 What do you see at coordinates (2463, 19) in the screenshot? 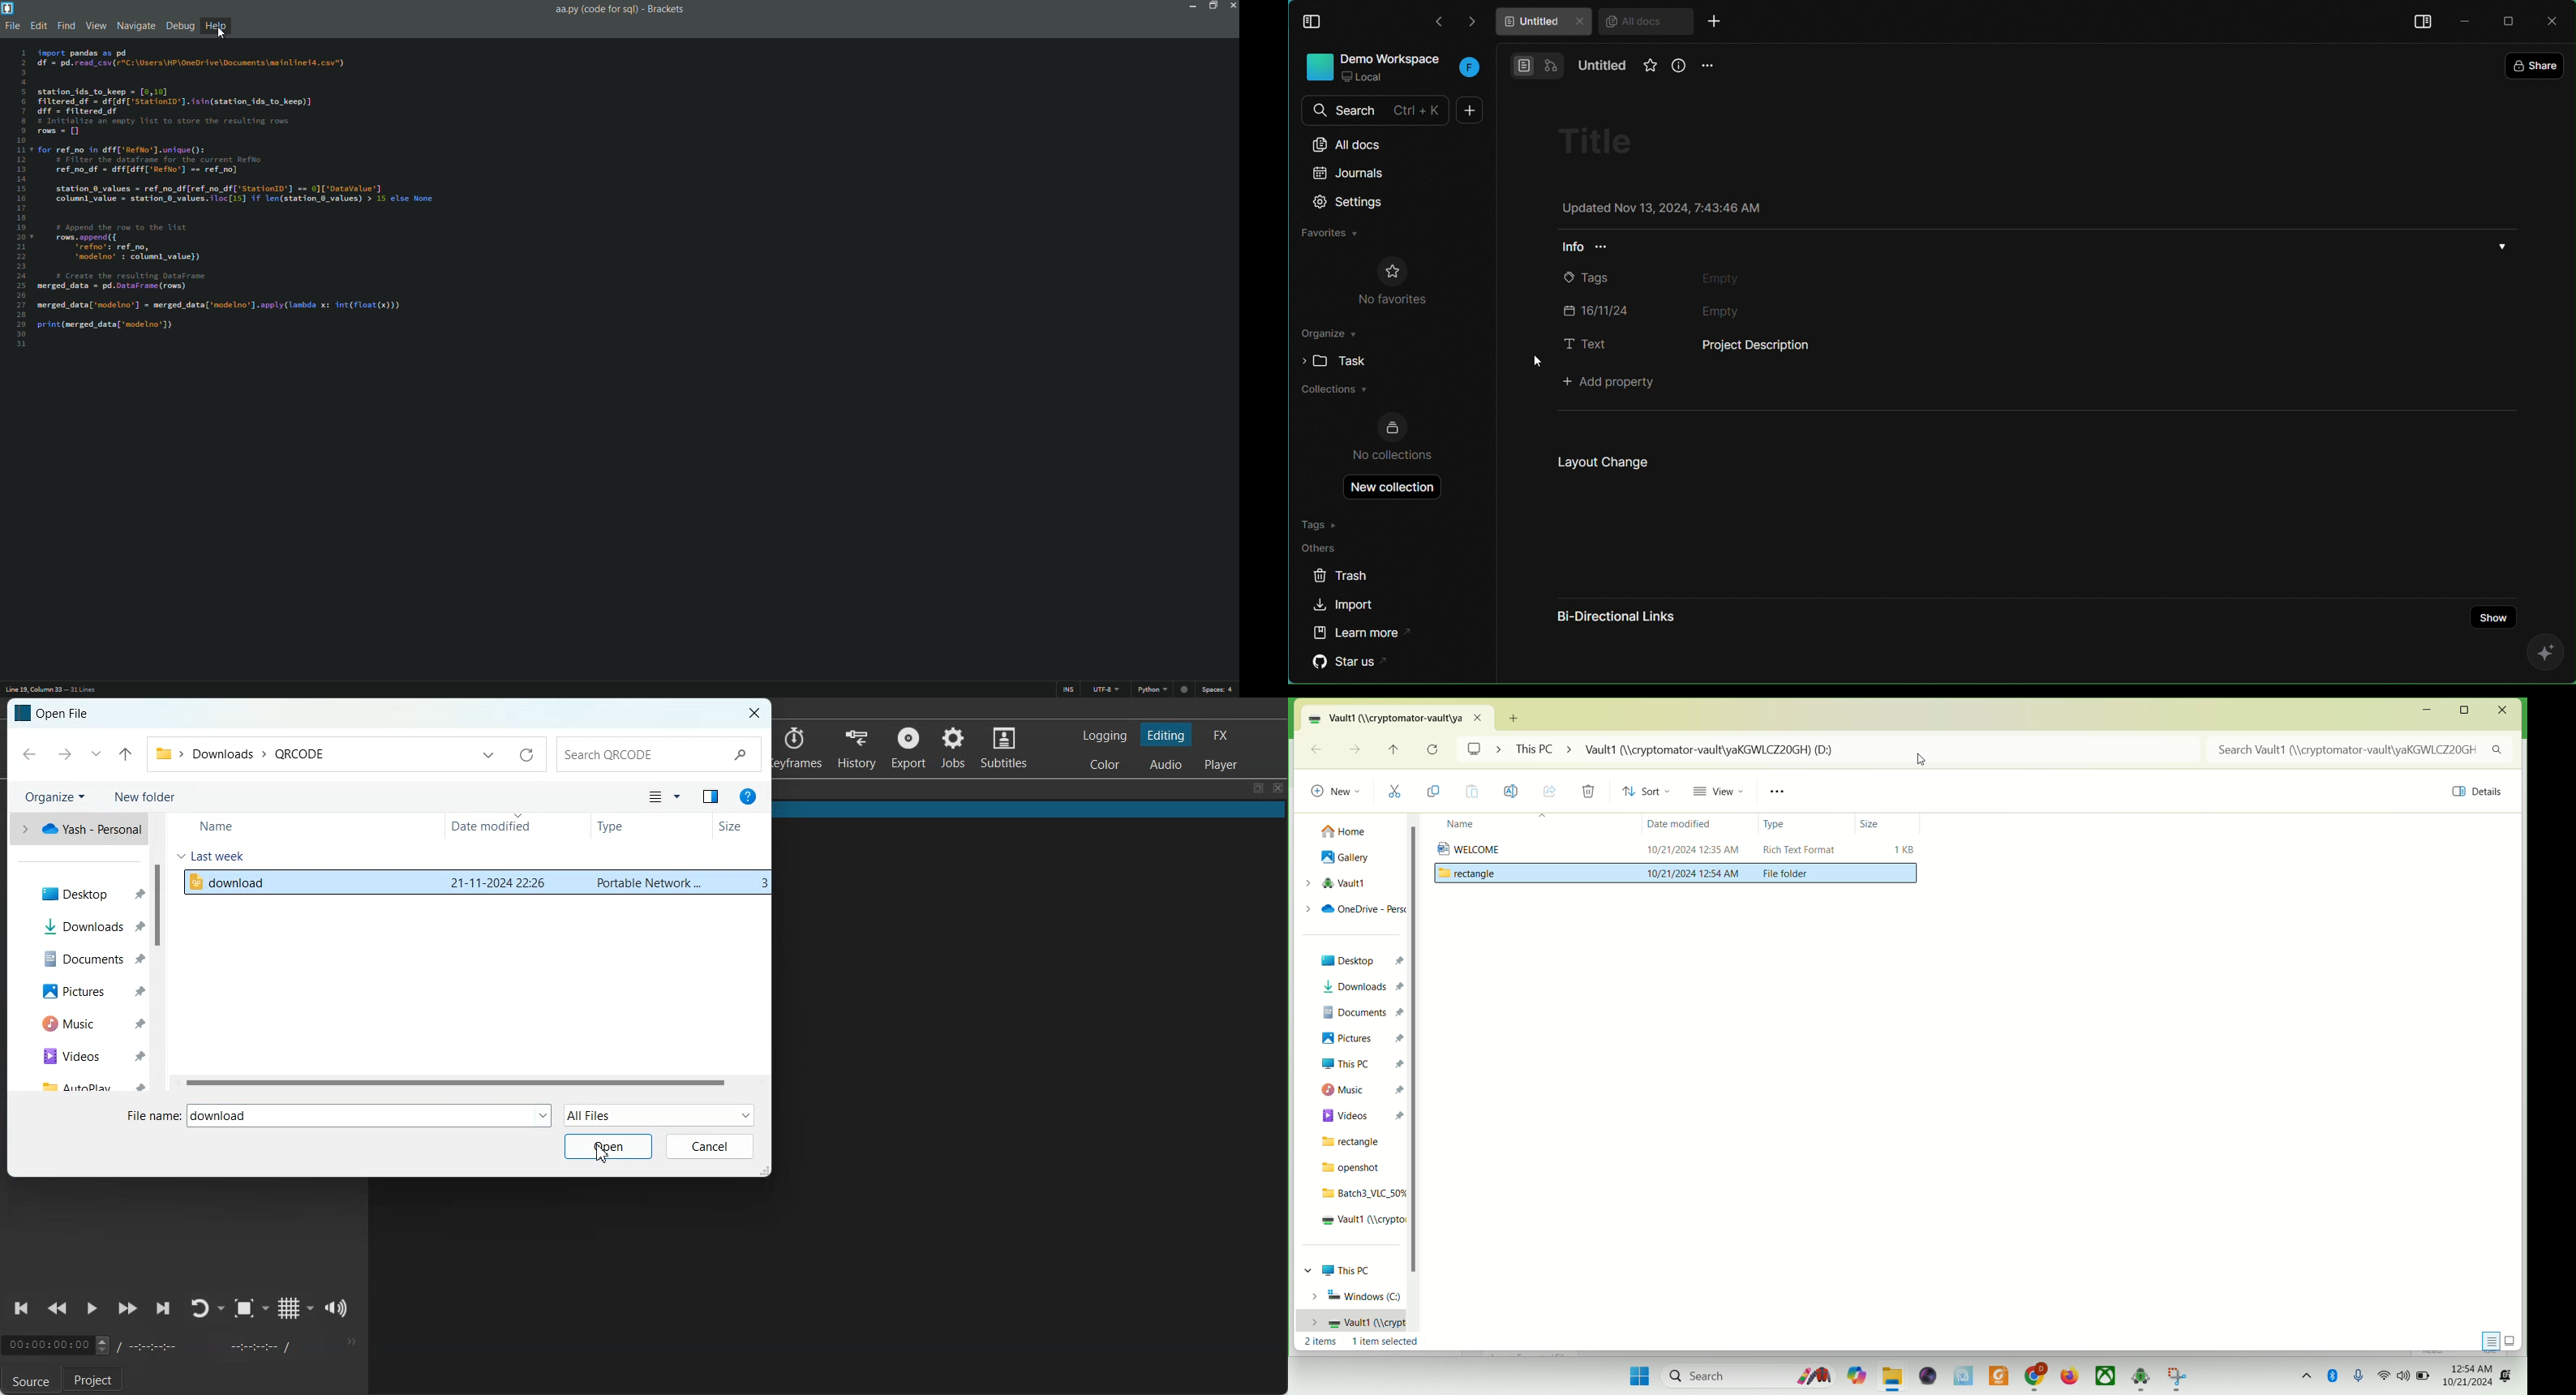
I see `minimize` at bounding box center [2463, 19].